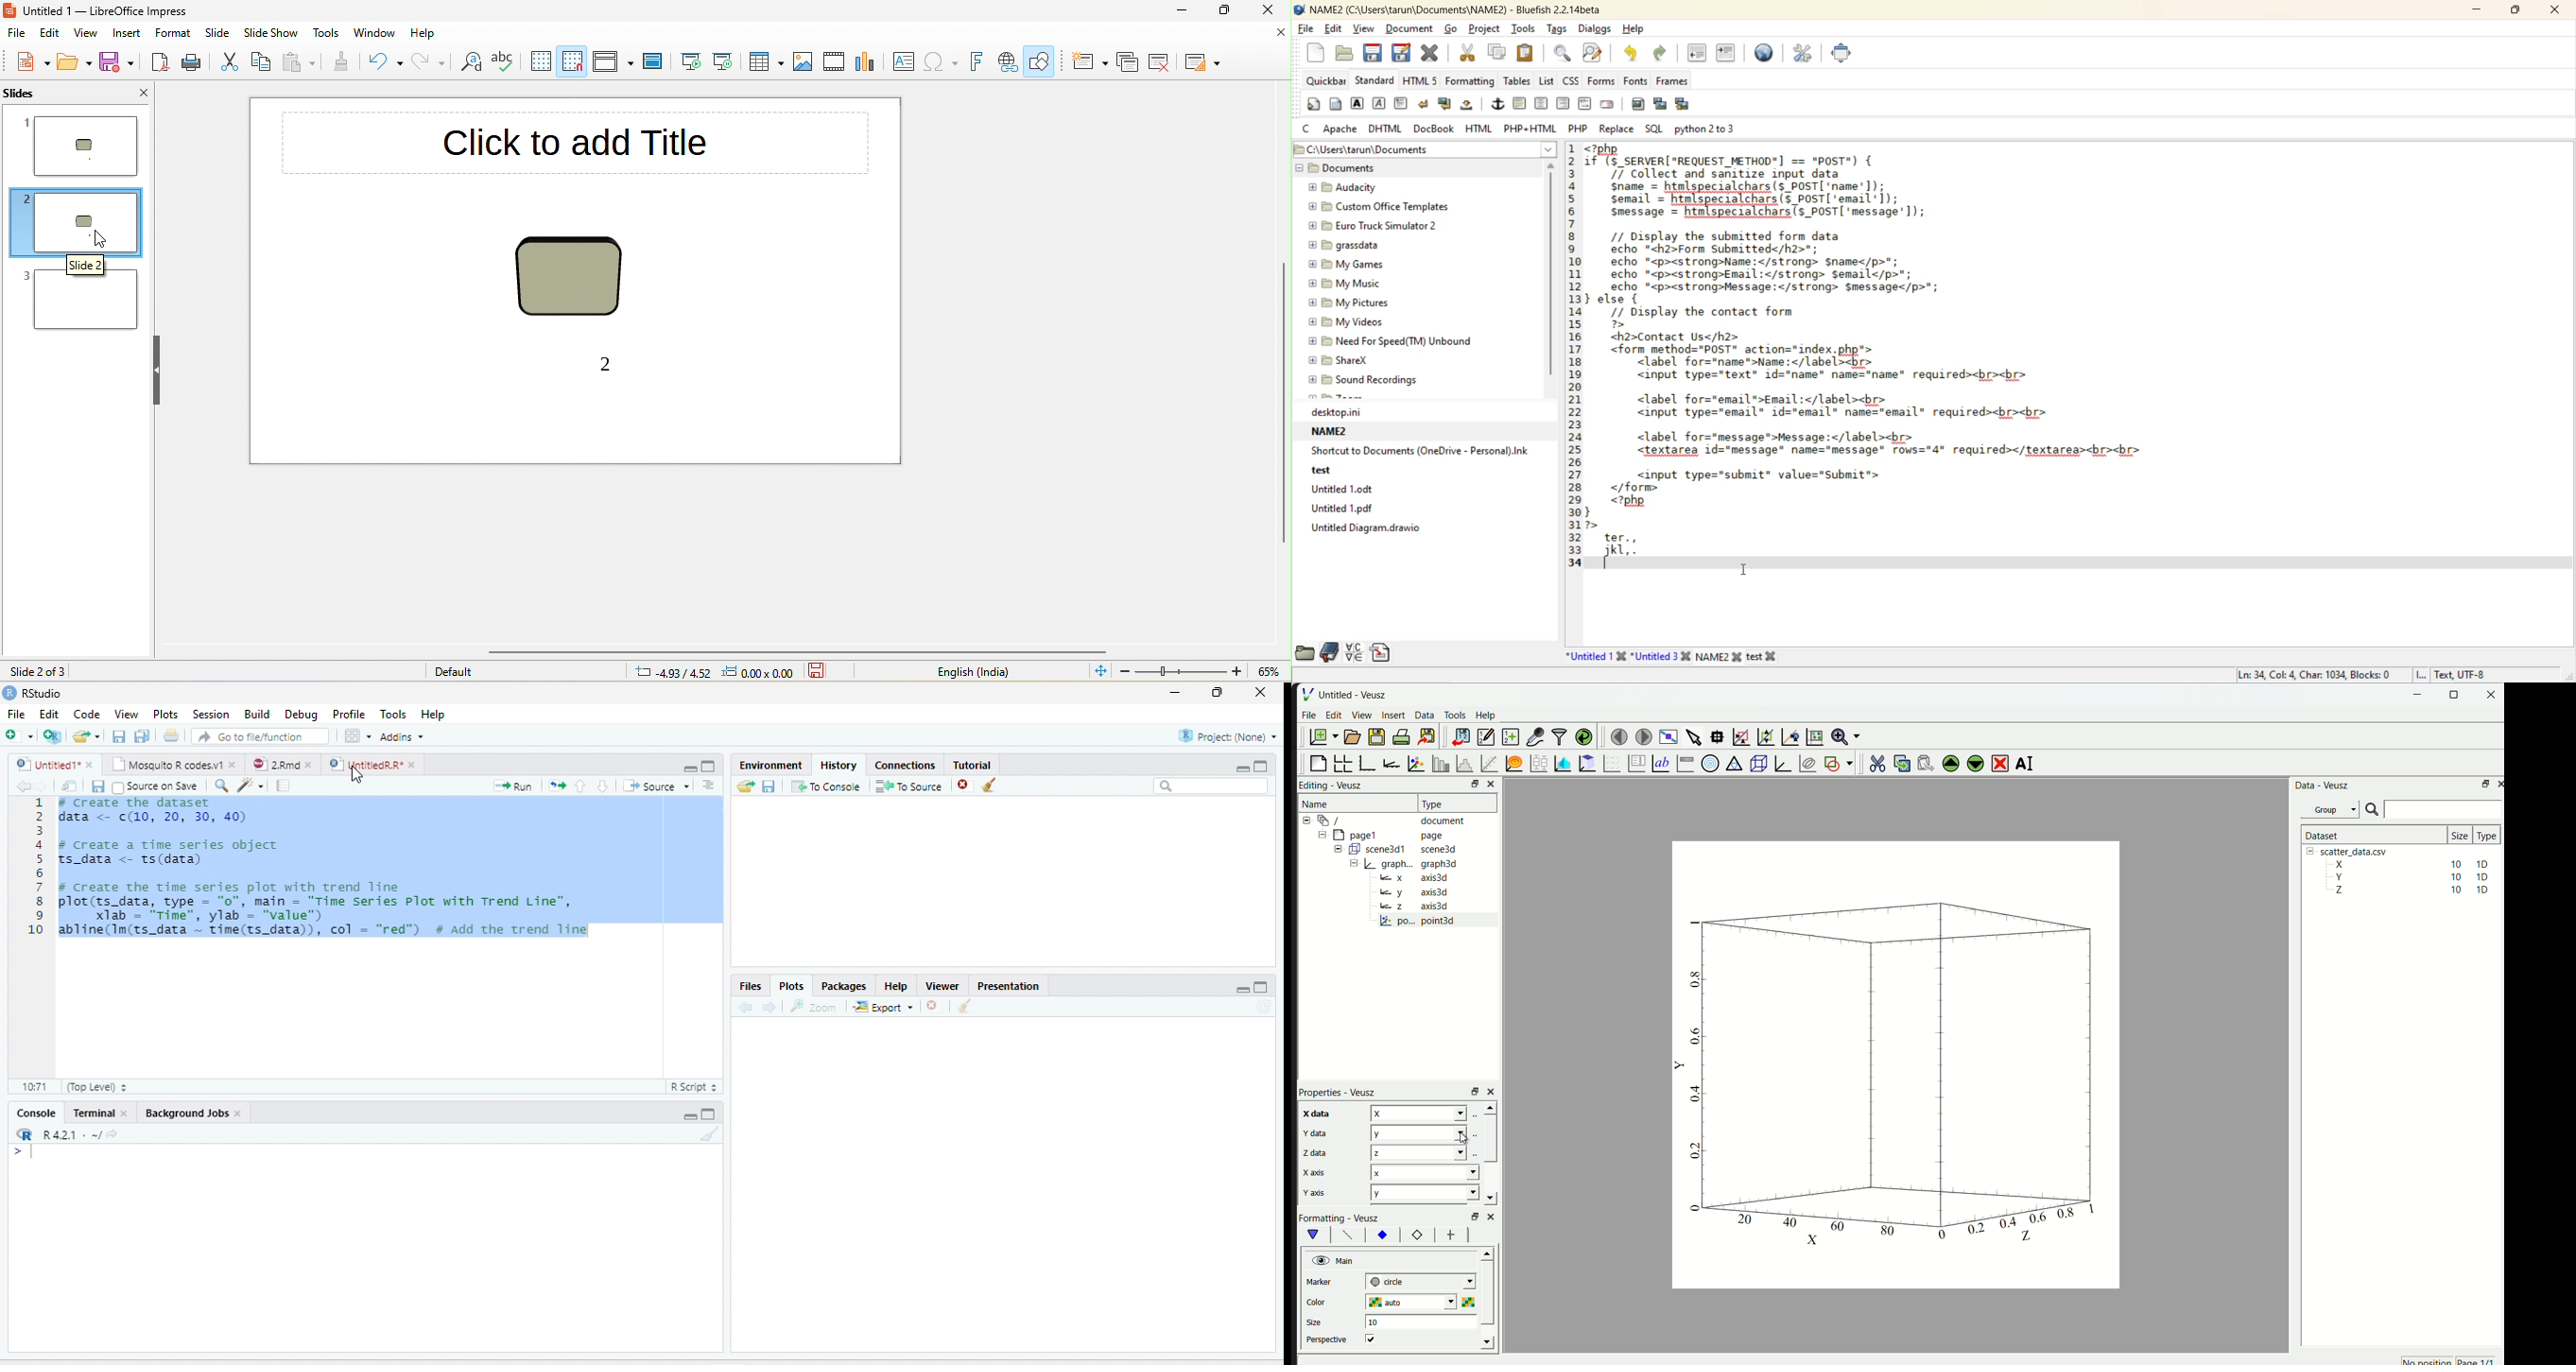 This screenshot has width=2576, height=1372. Describe the element at coordinates (25, 1134) in the screenshot. I see `R` at that location.